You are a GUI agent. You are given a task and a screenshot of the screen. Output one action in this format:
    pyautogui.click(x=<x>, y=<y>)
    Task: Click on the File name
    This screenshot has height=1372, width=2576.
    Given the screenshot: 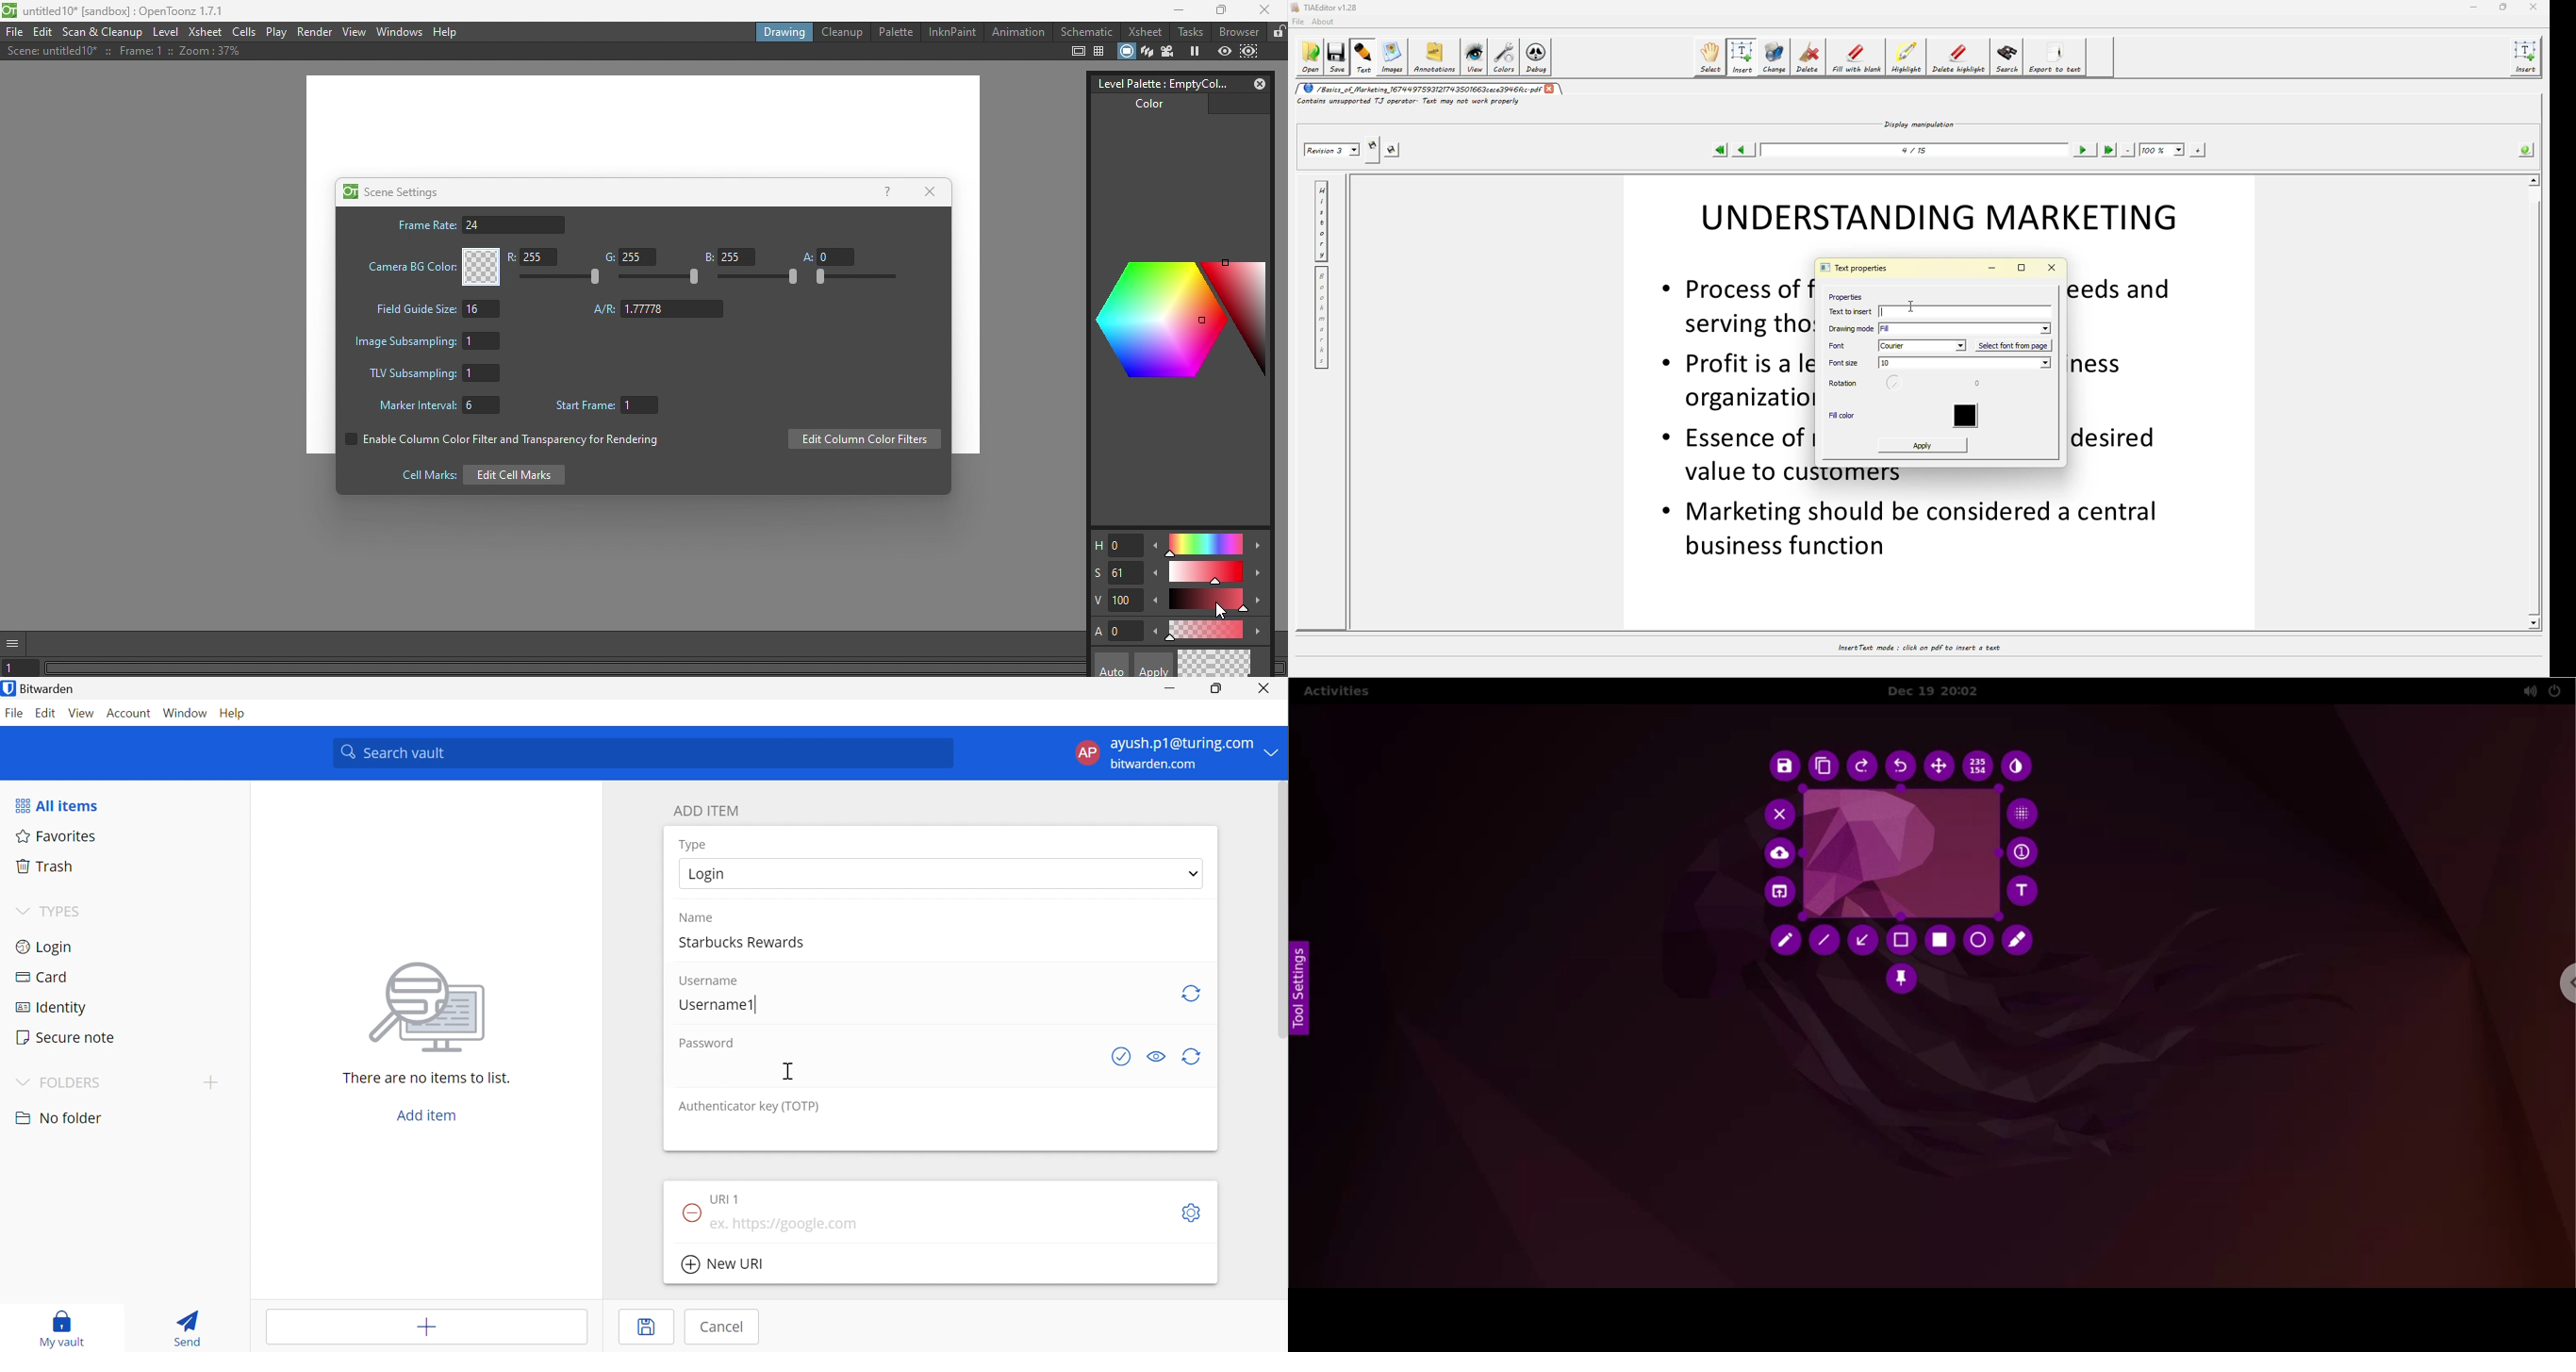 What is the action you would take?
    pyautogui.click(x=117, y=12)
    